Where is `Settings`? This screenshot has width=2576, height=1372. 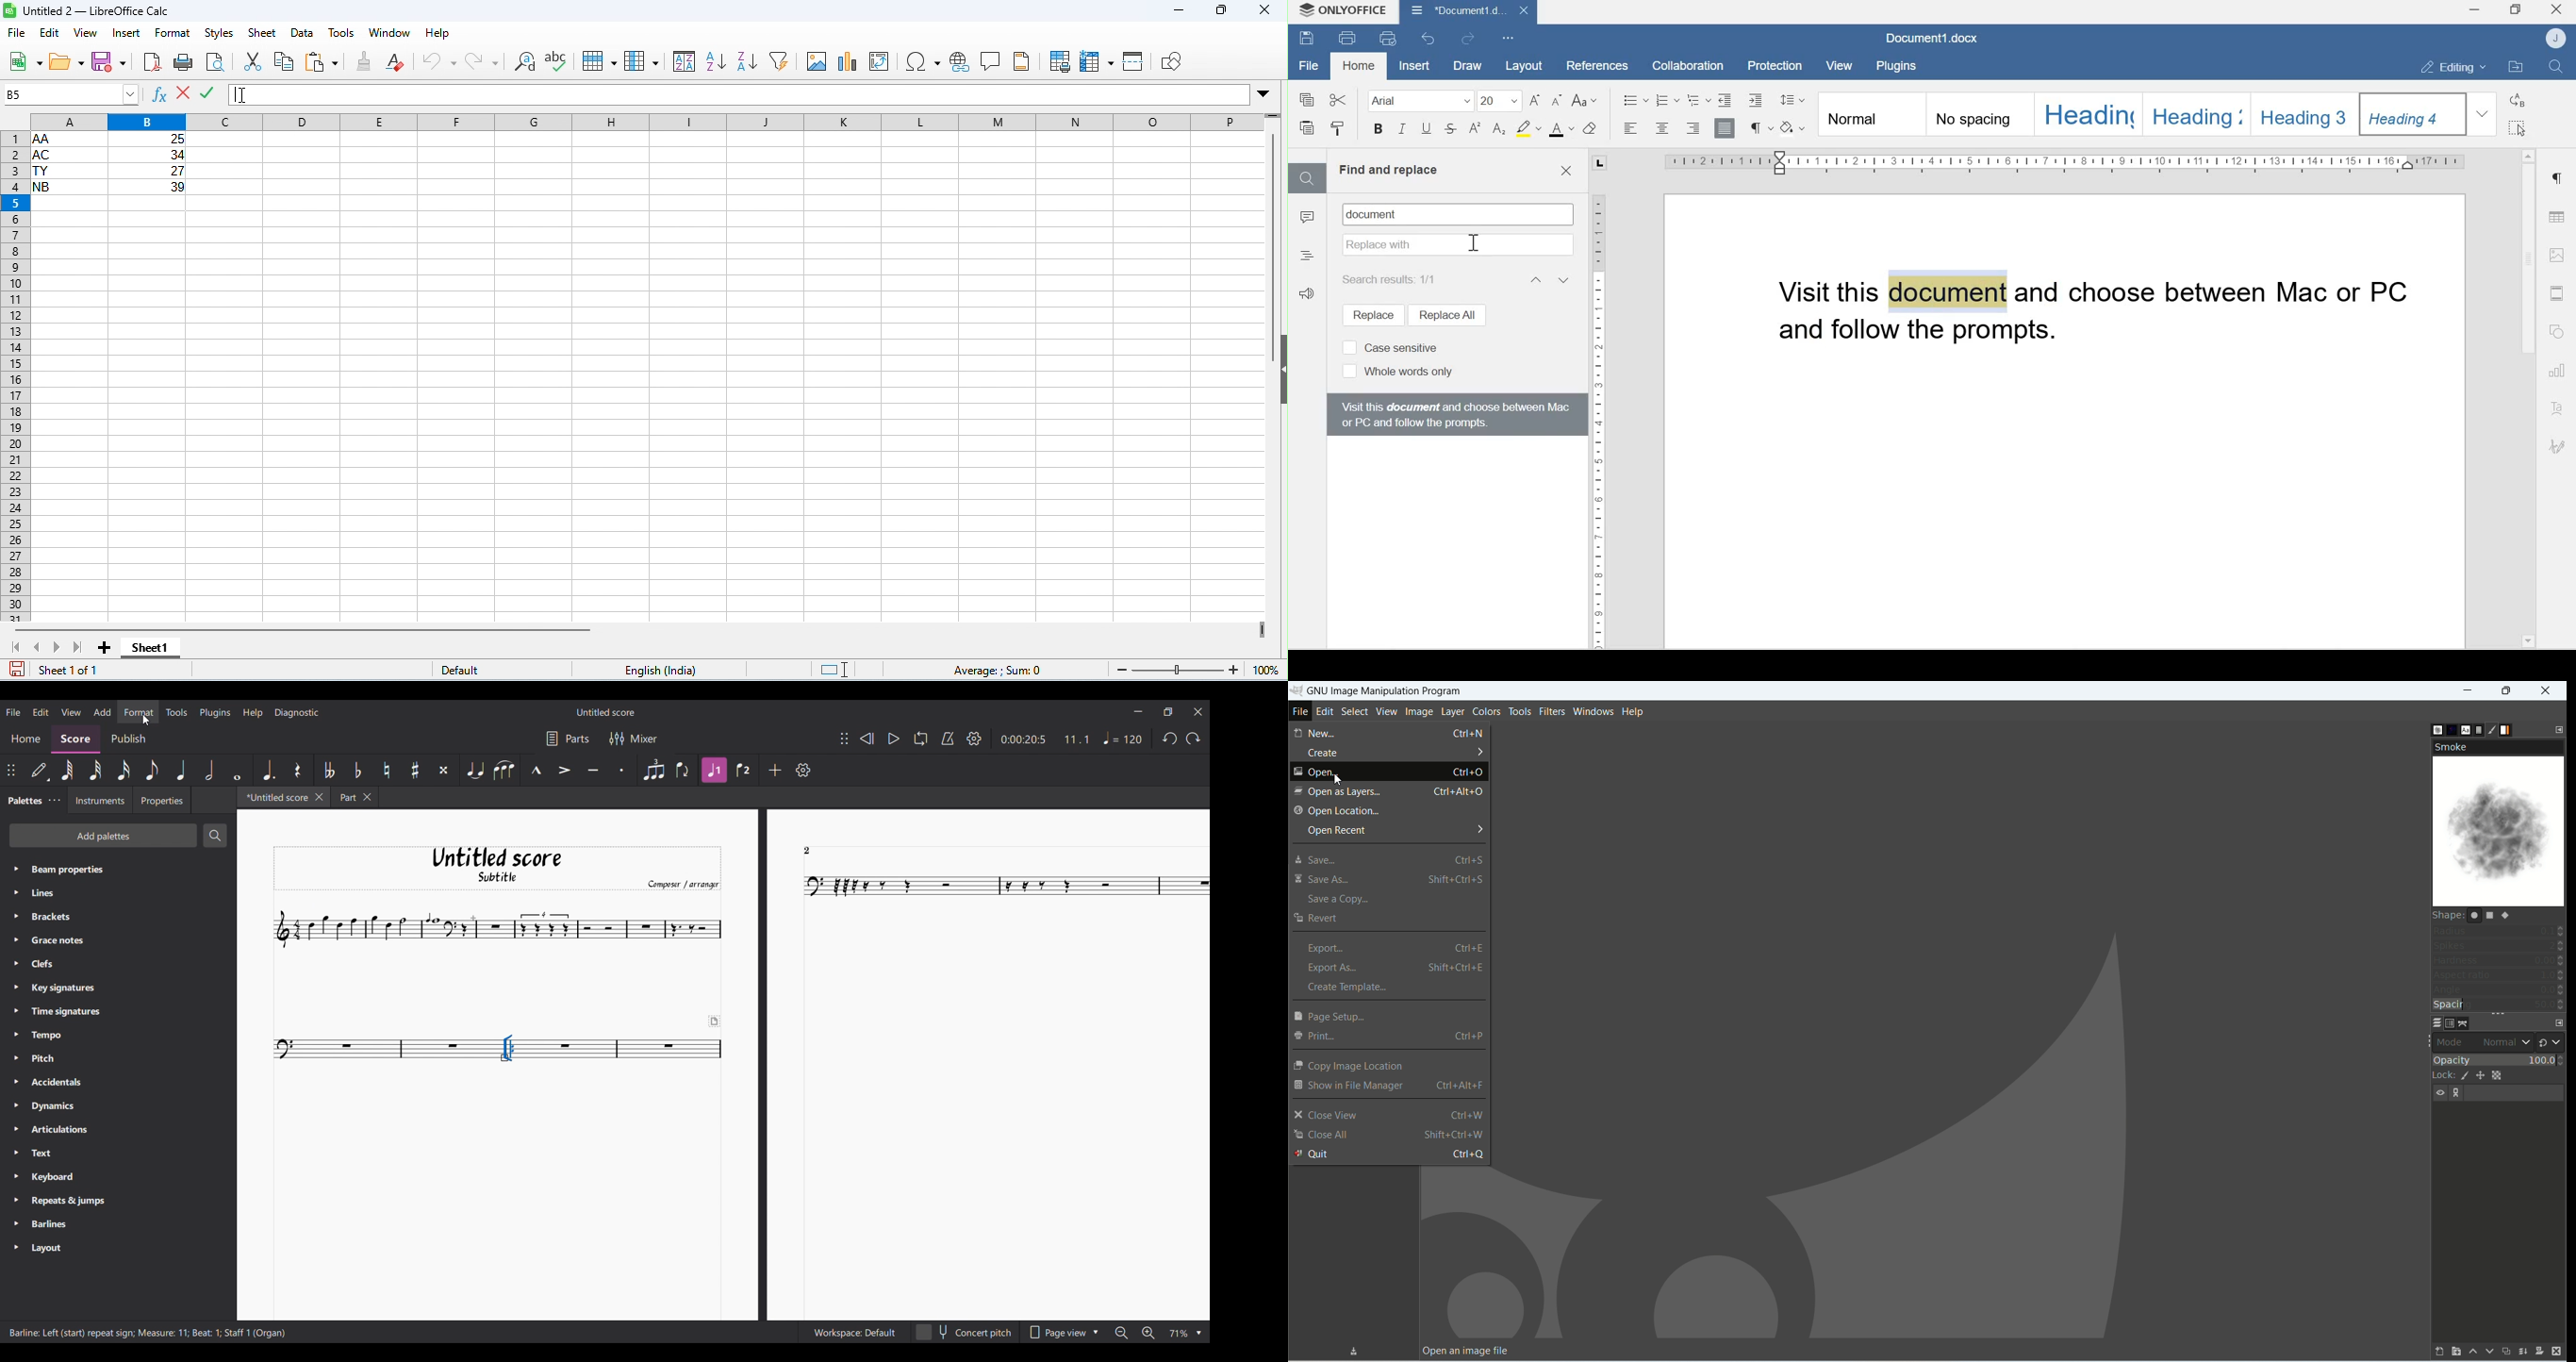
Settings is located at coordinates (975, 738).